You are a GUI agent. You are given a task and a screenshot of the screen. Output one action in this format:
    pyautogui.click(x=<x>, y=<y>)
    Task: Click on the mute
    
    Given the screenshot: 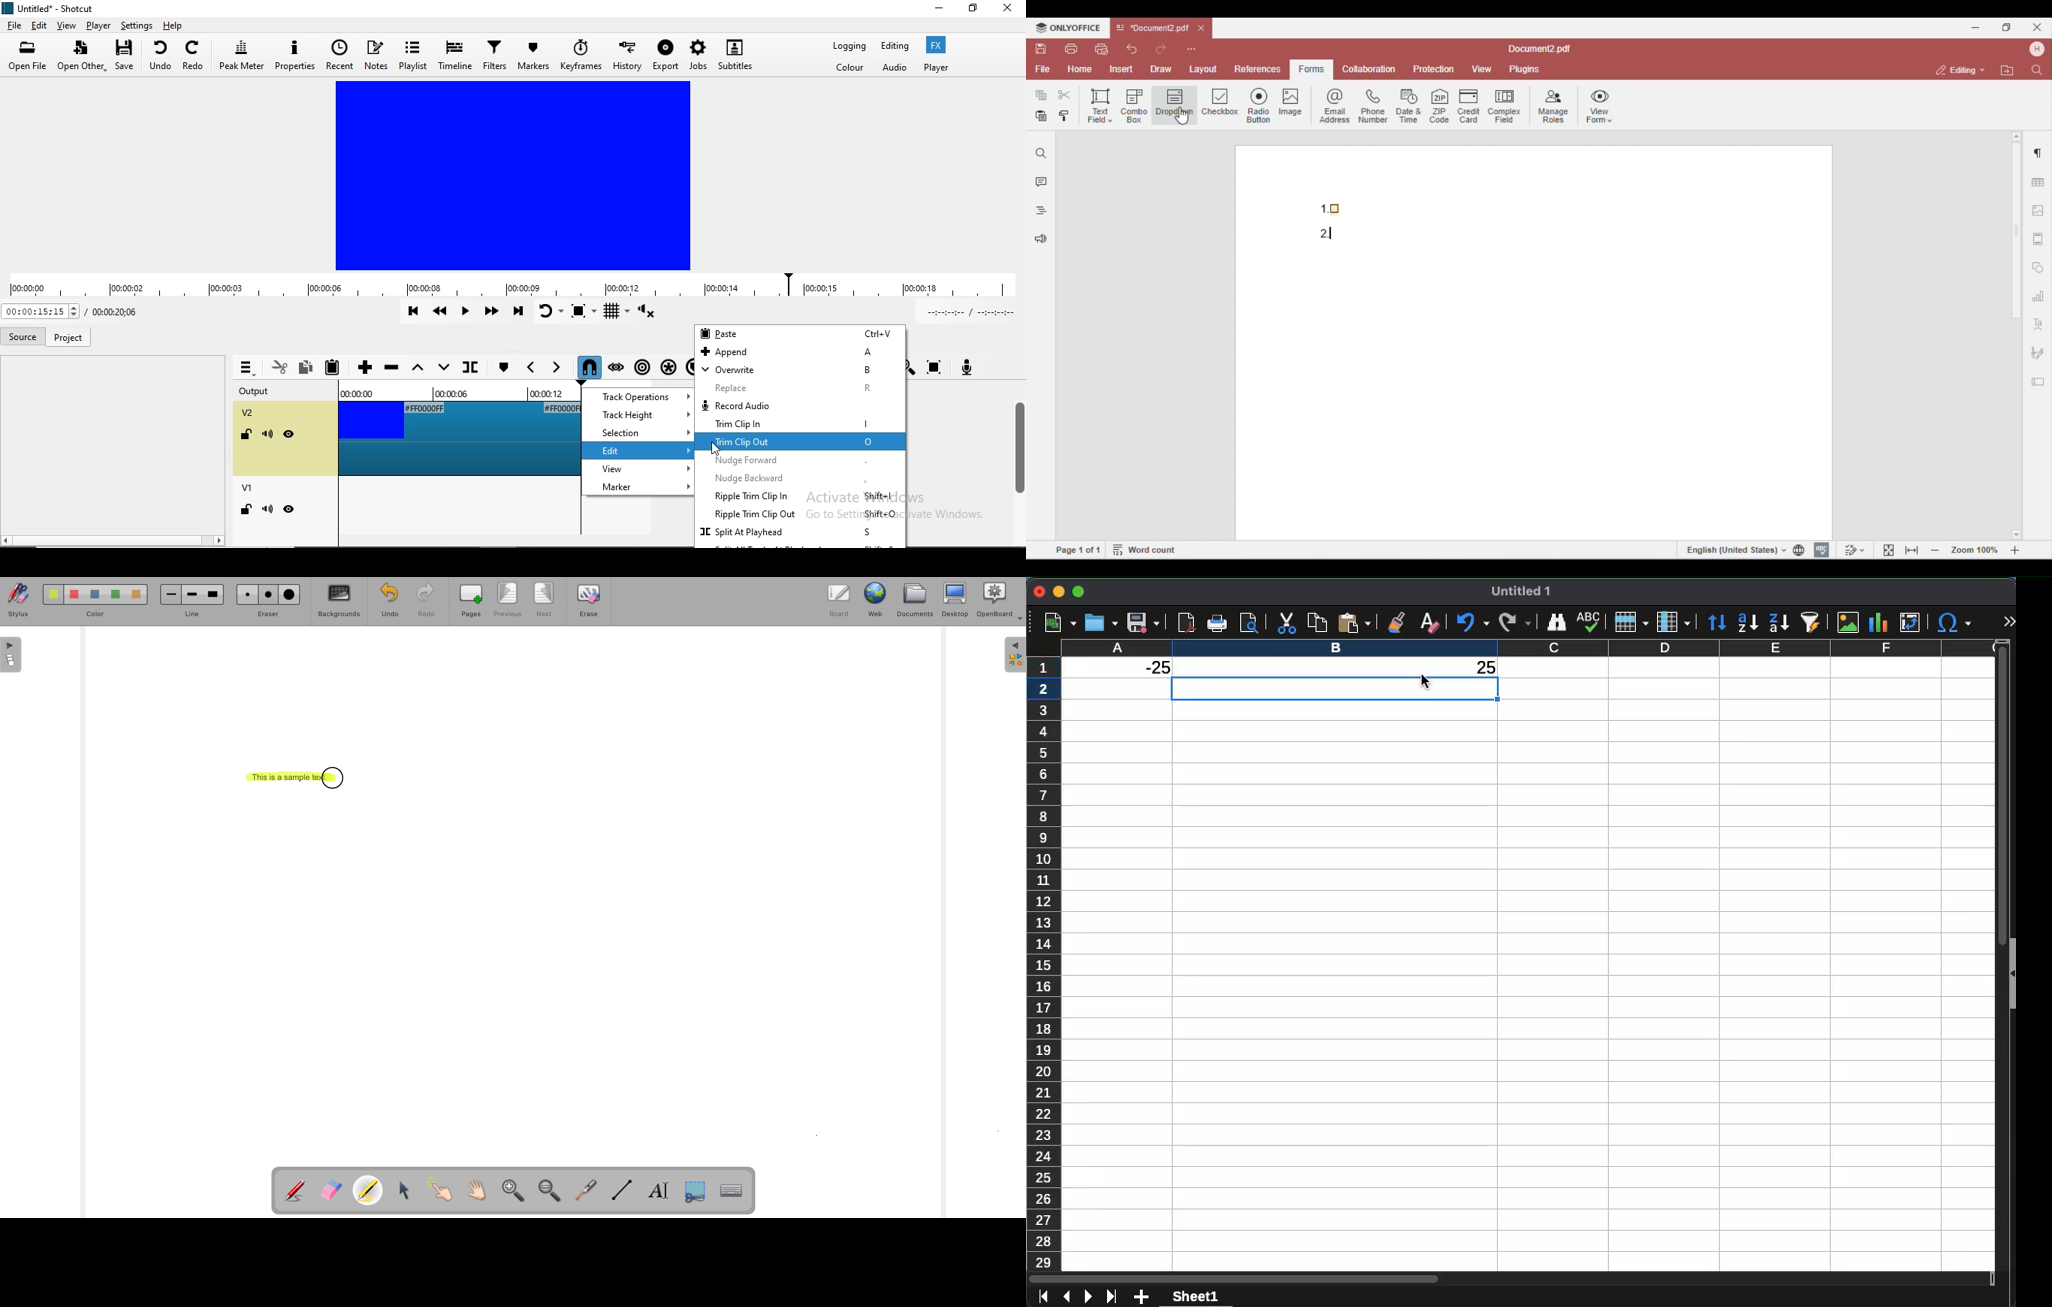 What is the action you would take?
    pyautogui.click(x=267, y=509)
    